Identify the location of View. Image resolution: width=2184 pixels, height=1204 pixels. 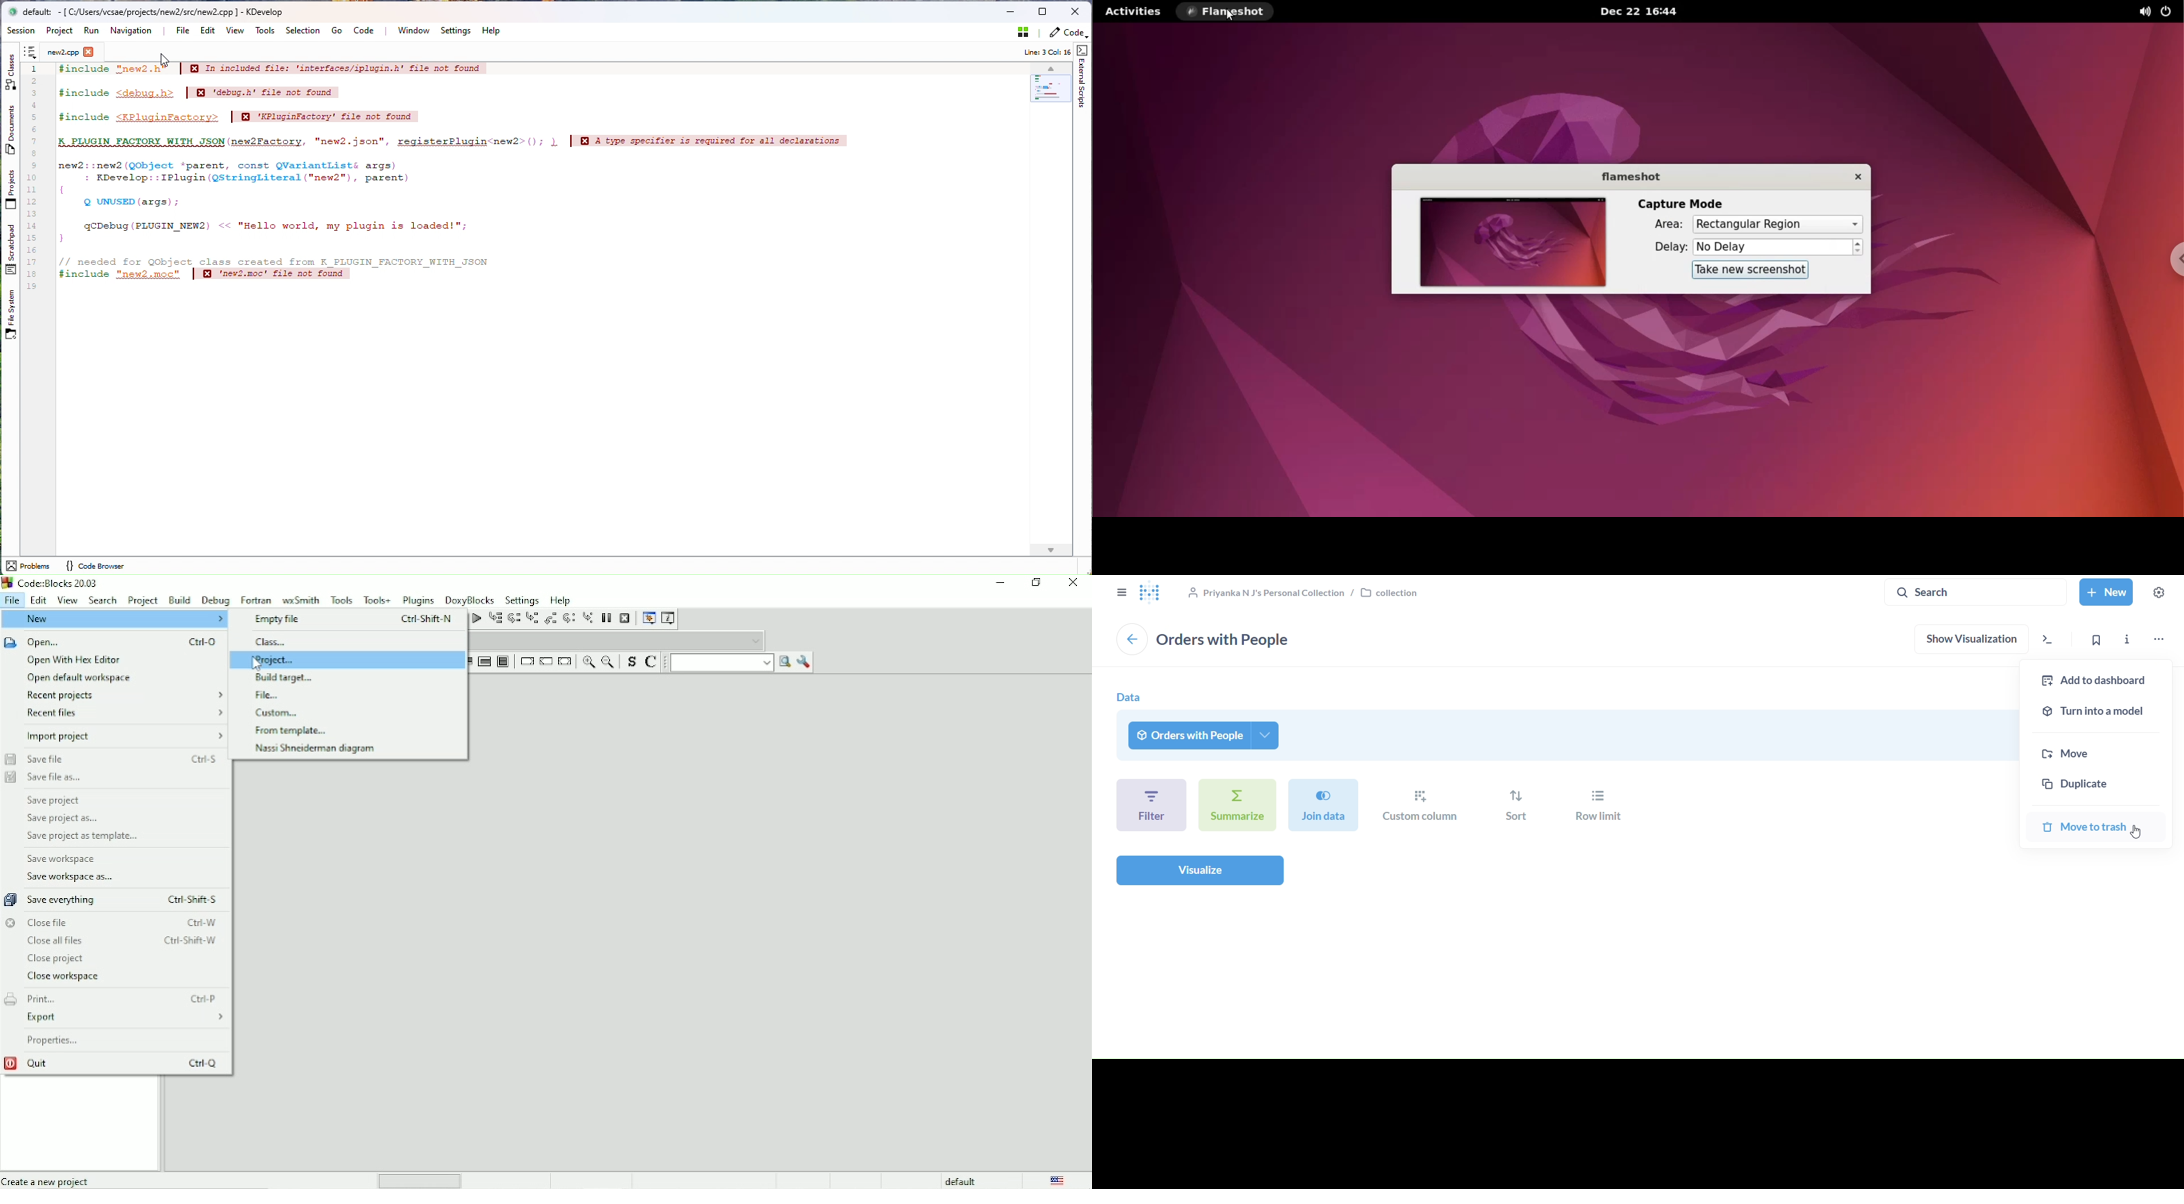
(235, 32).